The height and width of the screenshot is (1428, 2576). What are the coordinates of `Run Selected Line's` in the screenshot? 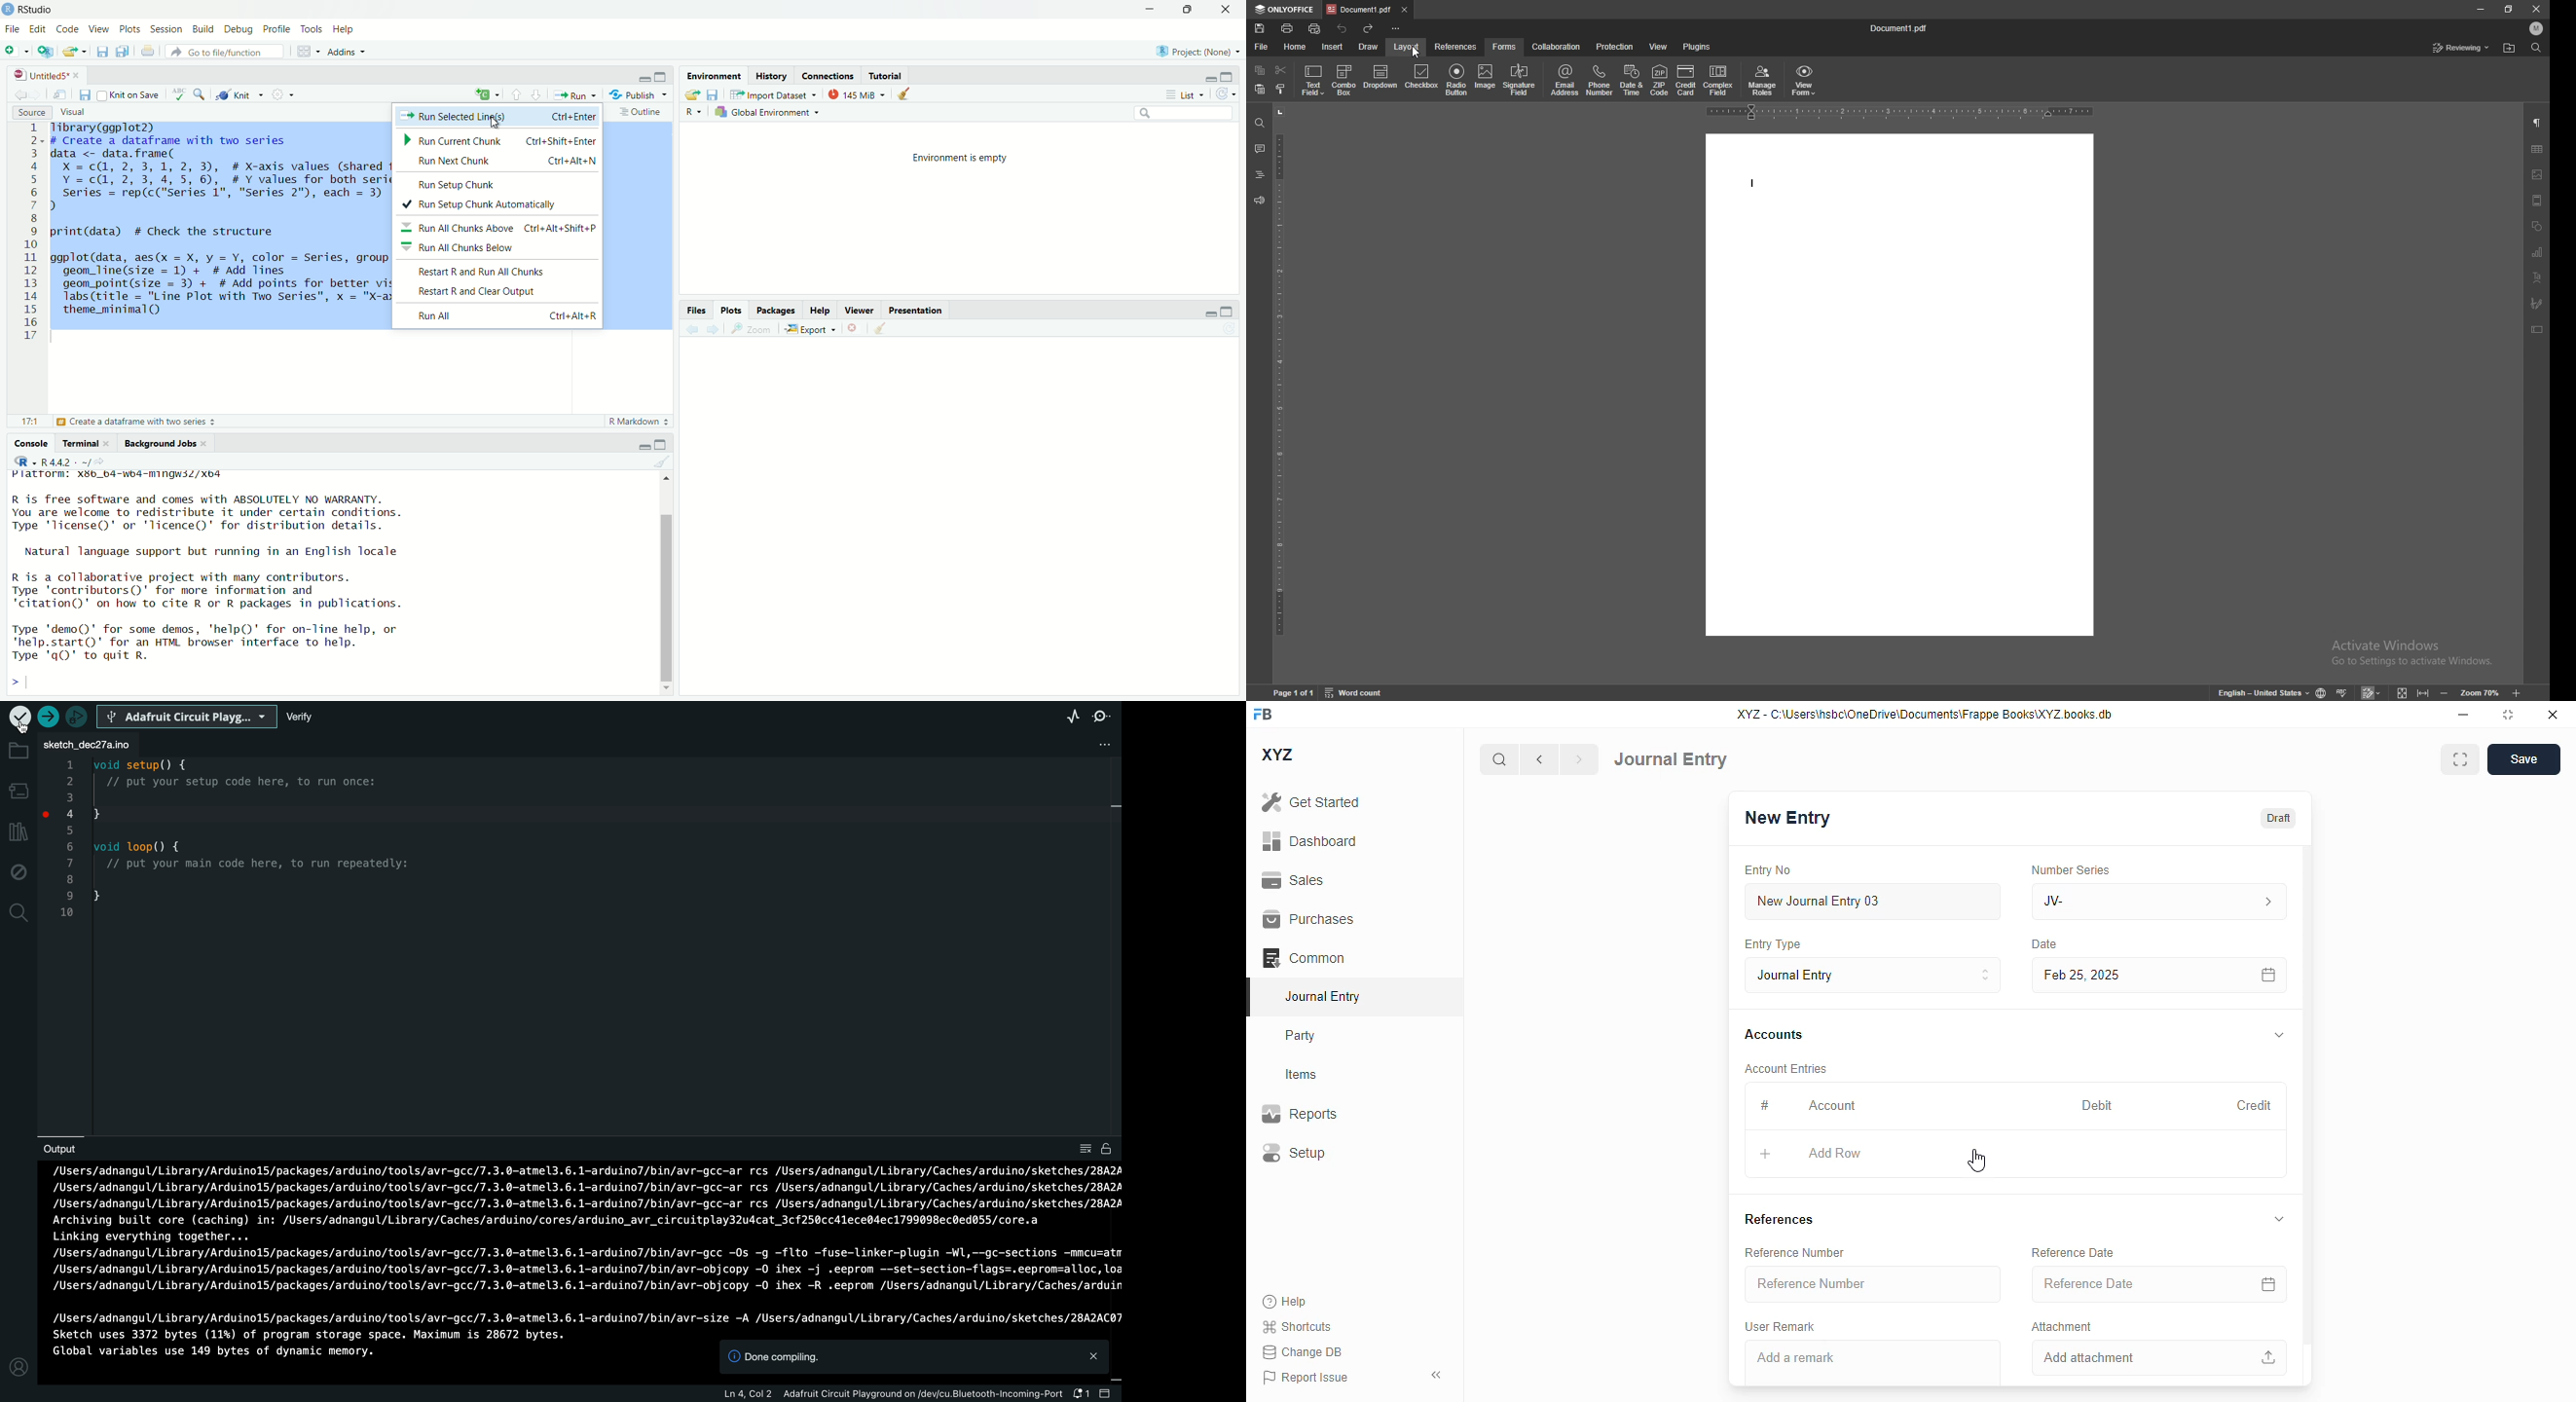 It's located at (496, 117).